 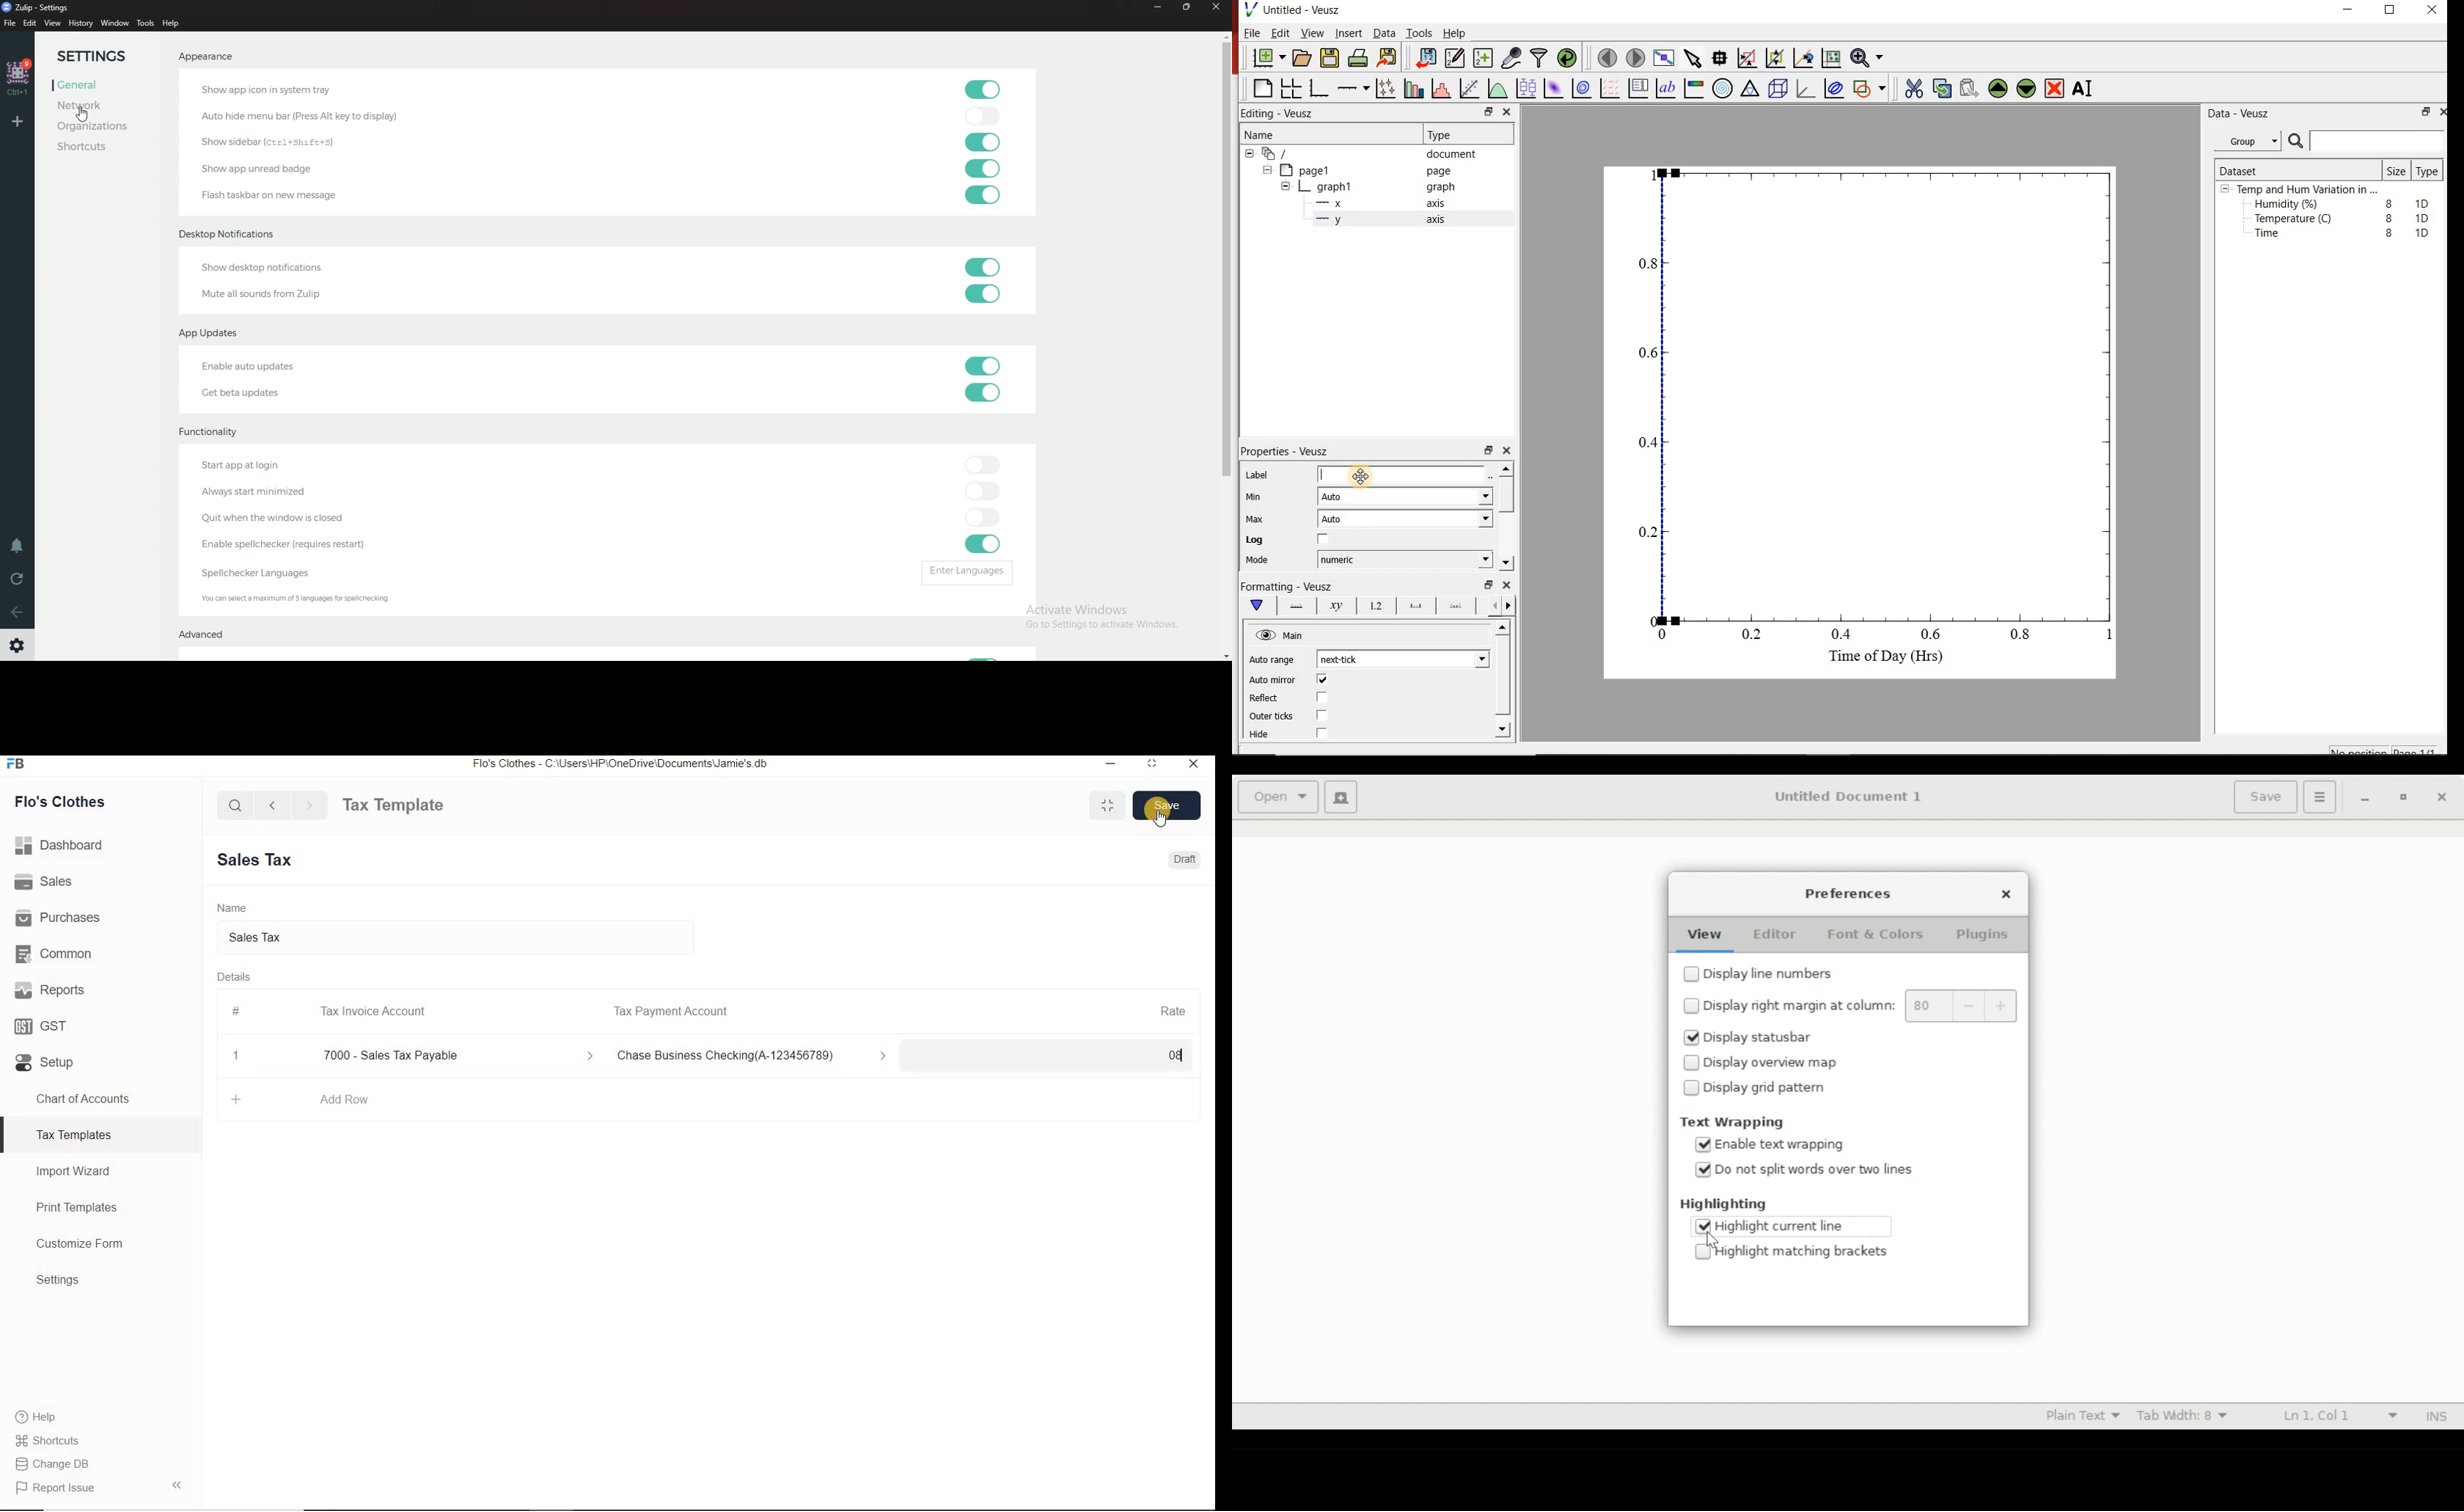 I want to click on hide sub menu, so click(x=1286, y=185).